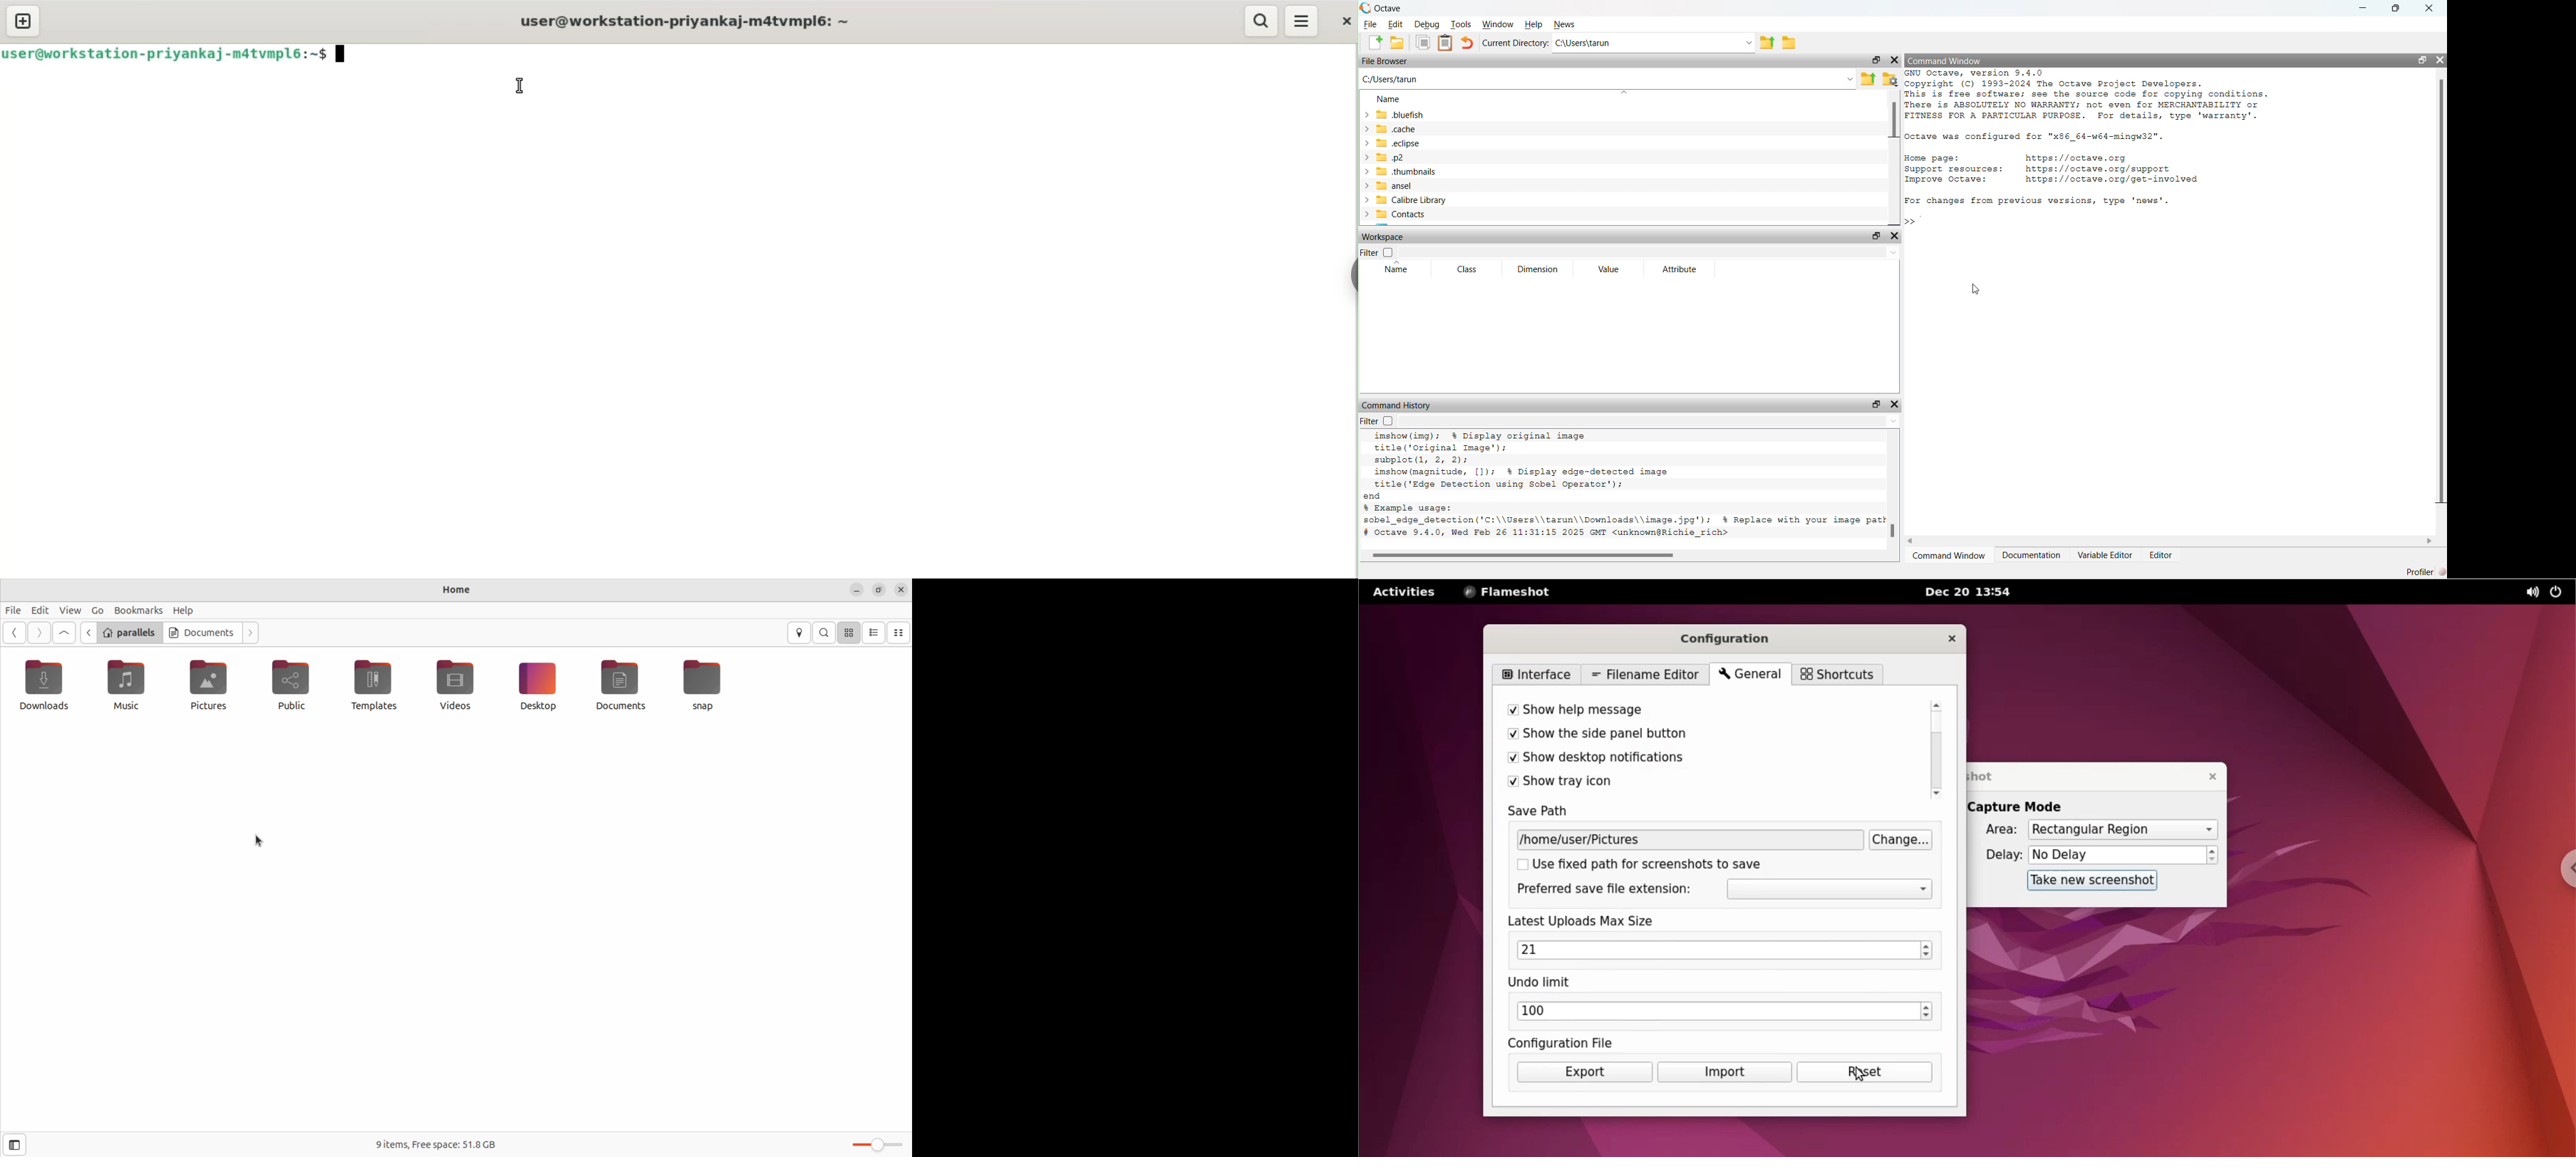 Image resolution: width=2576 pixels, height=1176 pixels. I want to click on Debug, so click(1426, 25).